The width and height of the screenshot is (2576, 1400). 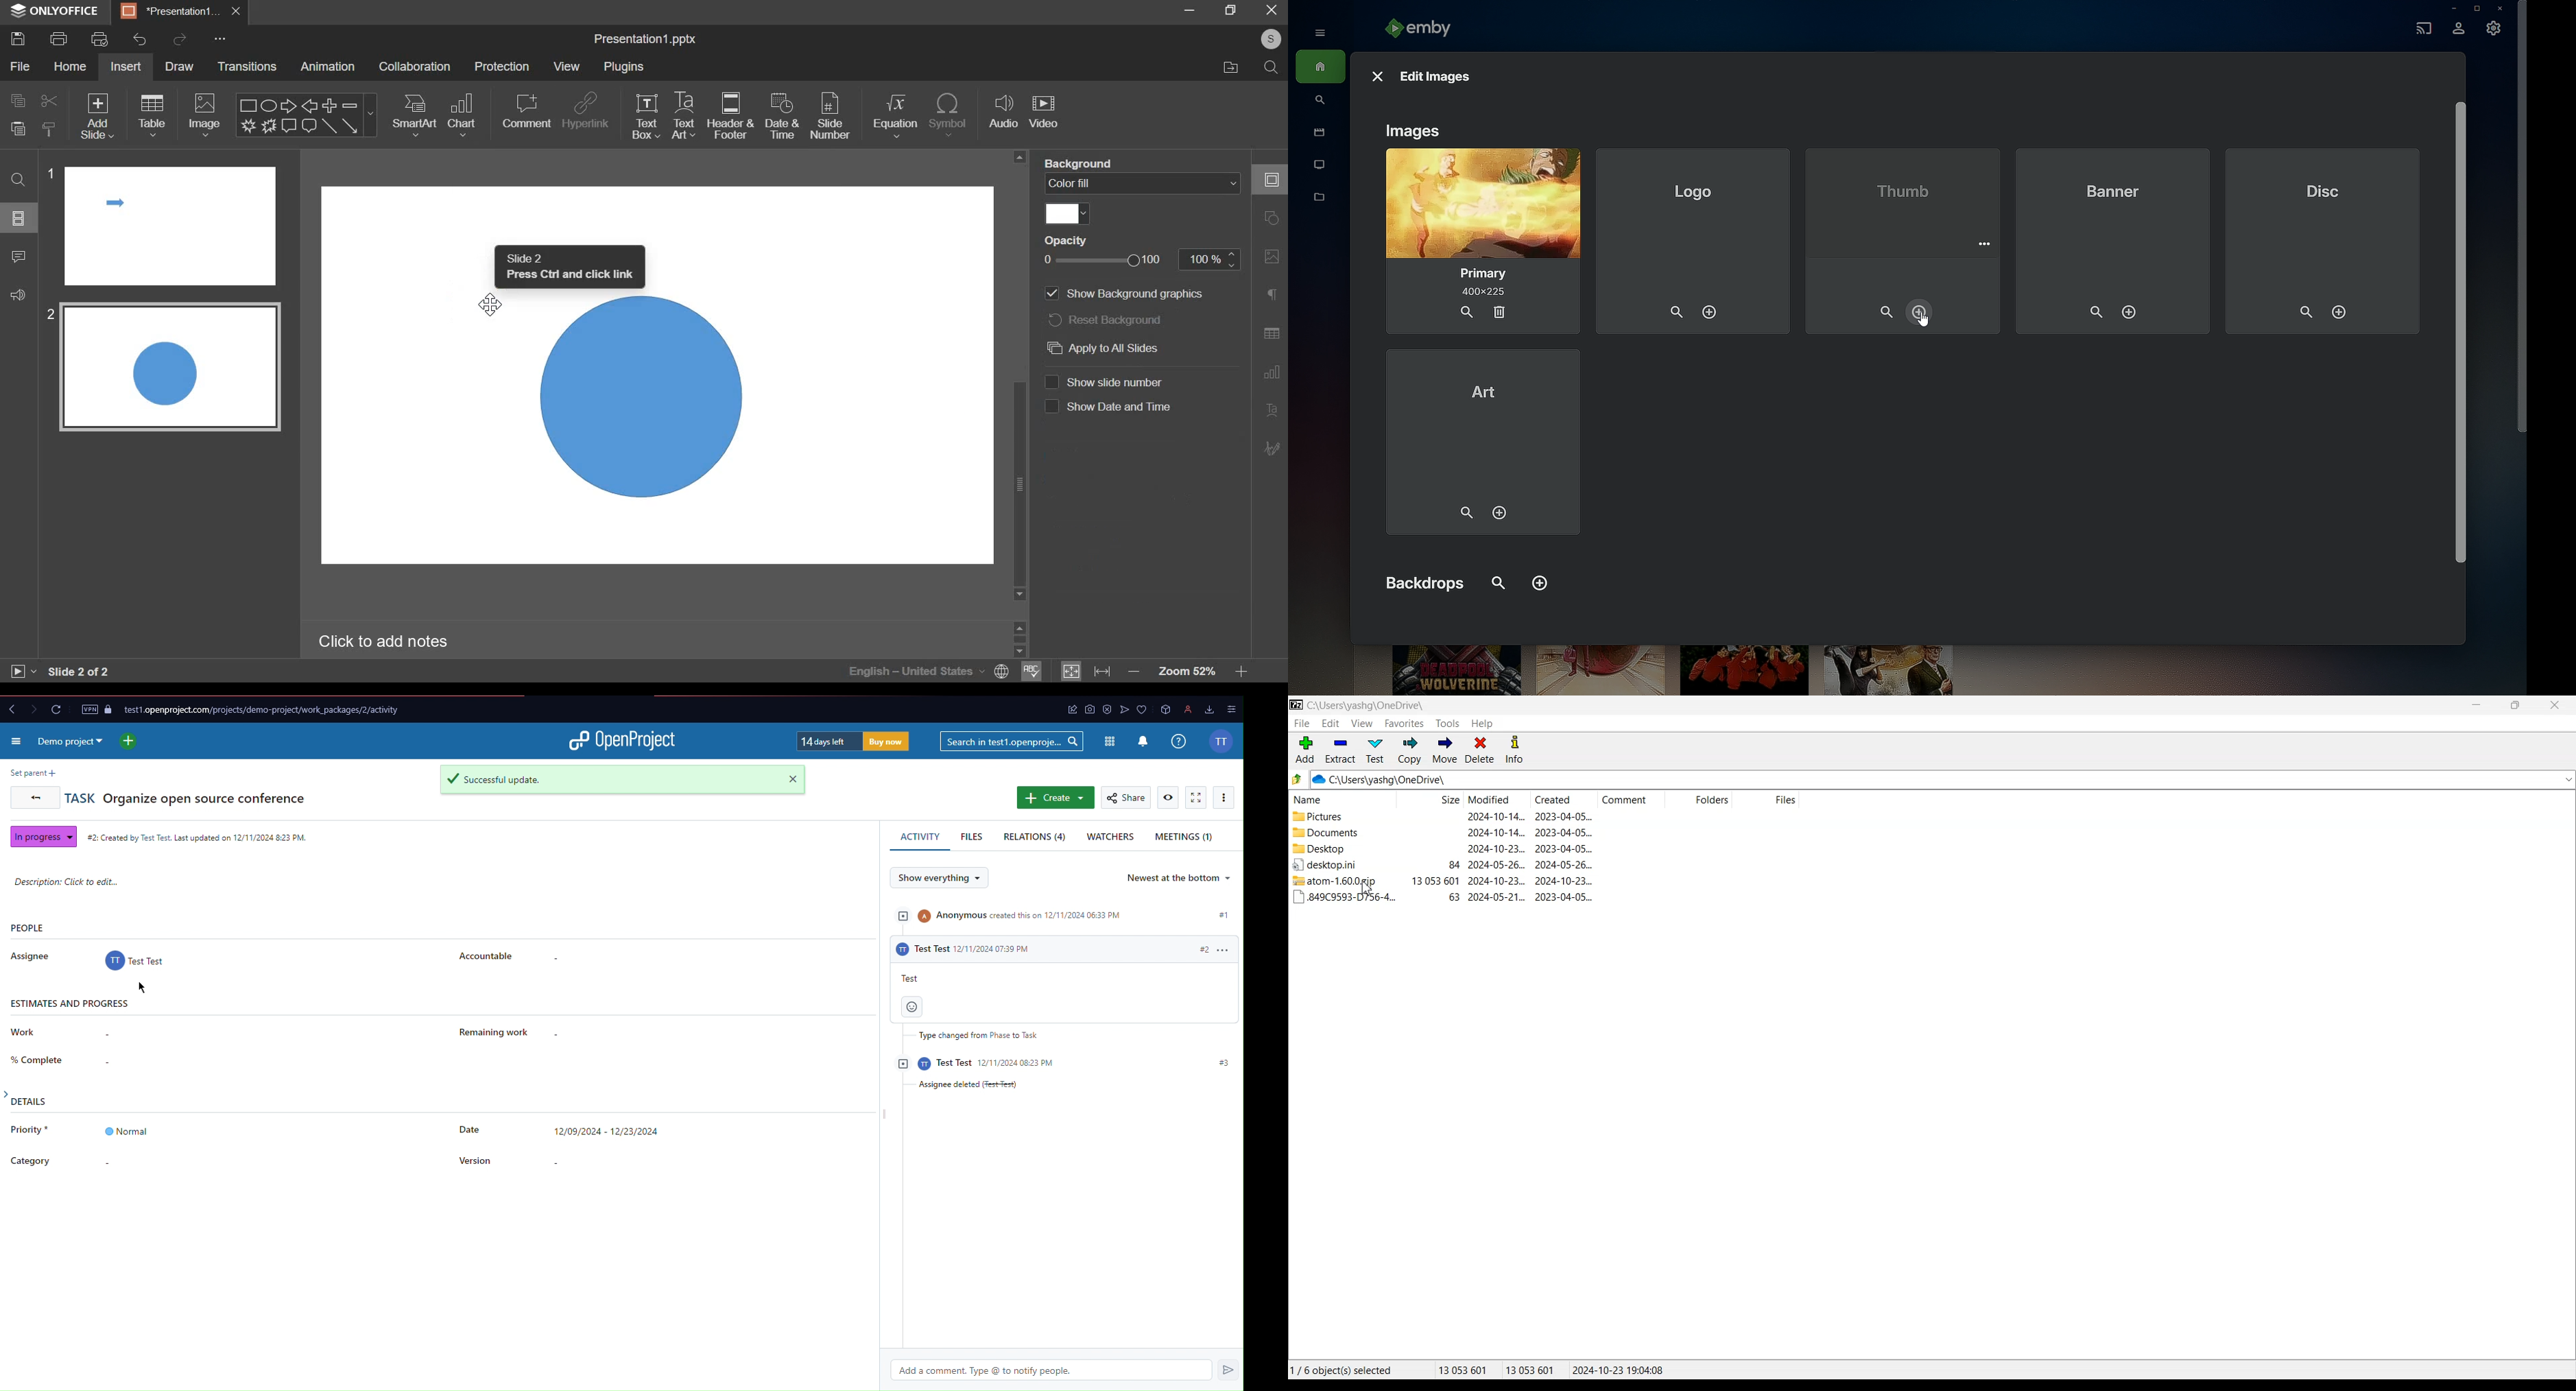 What do you see at coordinates (1270, 39) in the screenshot?
I see `account name` at bounding box center [1270, 39].